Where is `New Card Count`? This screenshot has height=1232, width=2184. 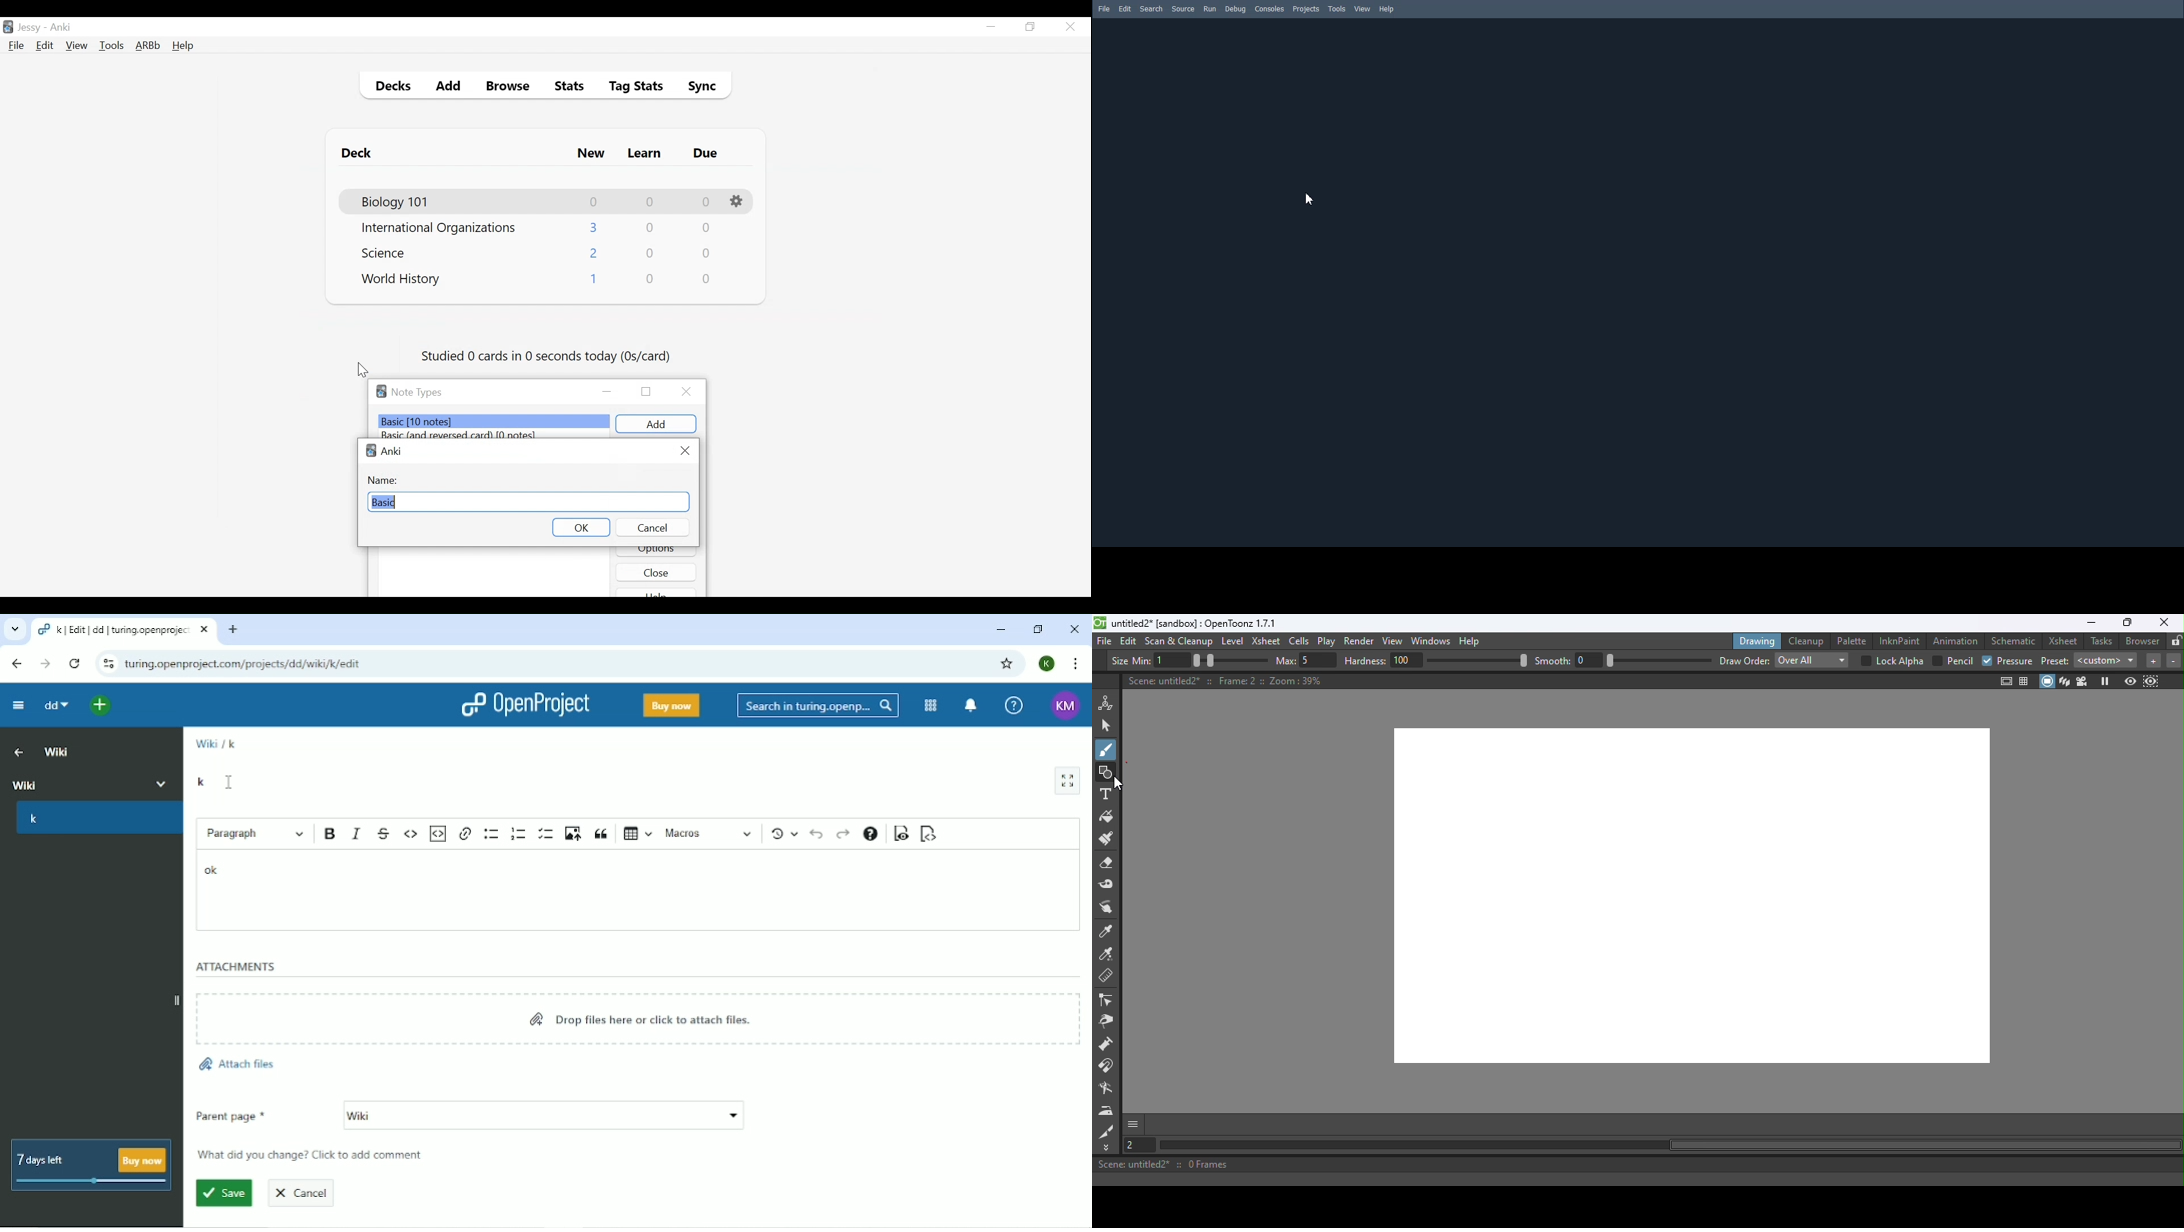 New Card Count is located at coordinates (595, 202).